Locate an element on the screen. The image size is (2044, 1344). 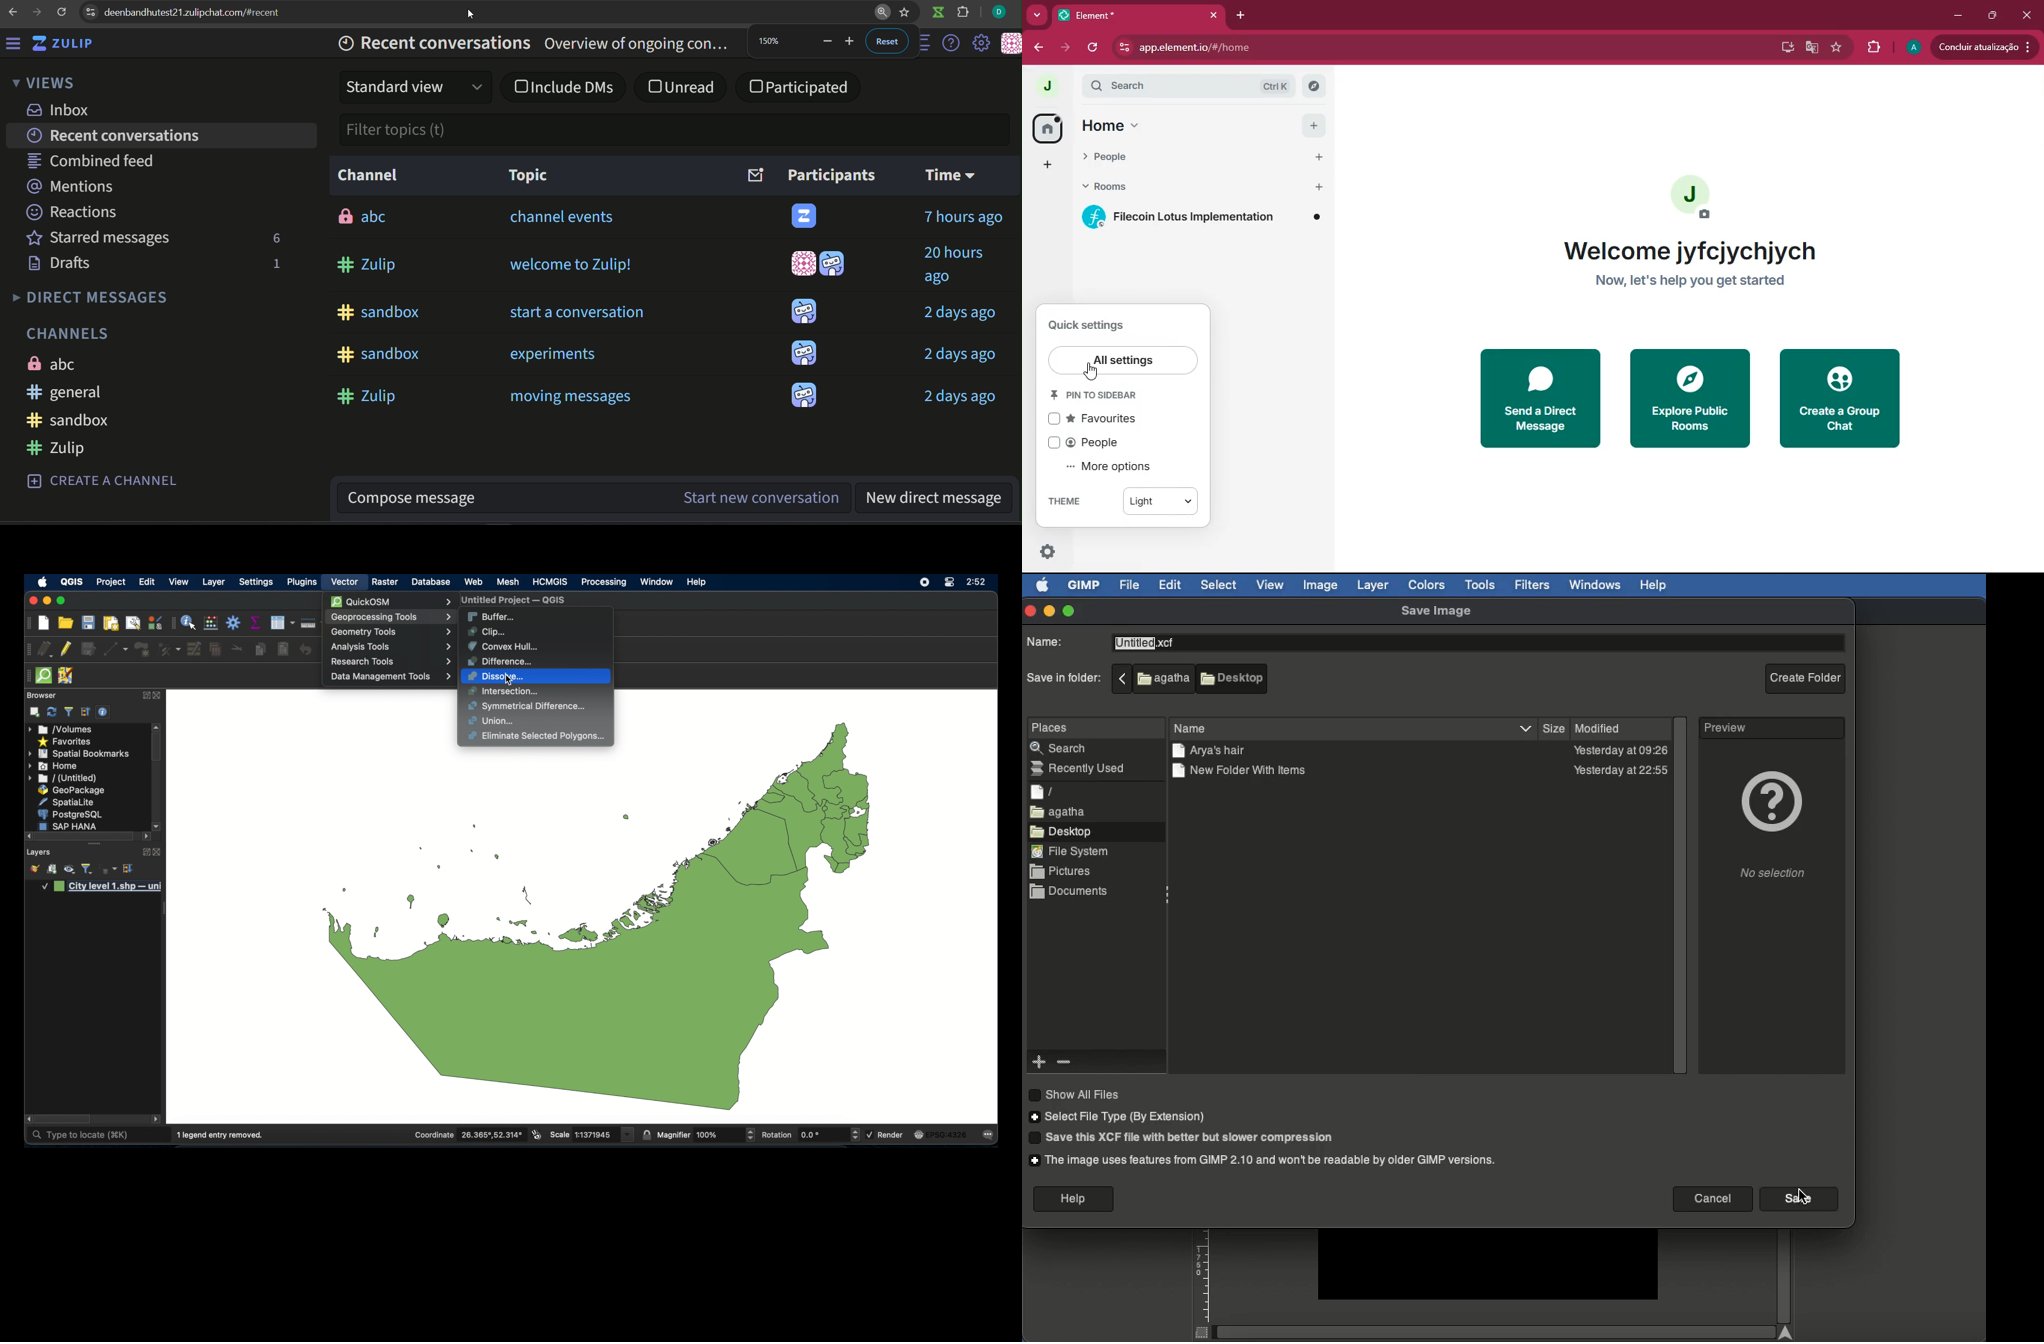
reset is located at coordinates (888, 42).